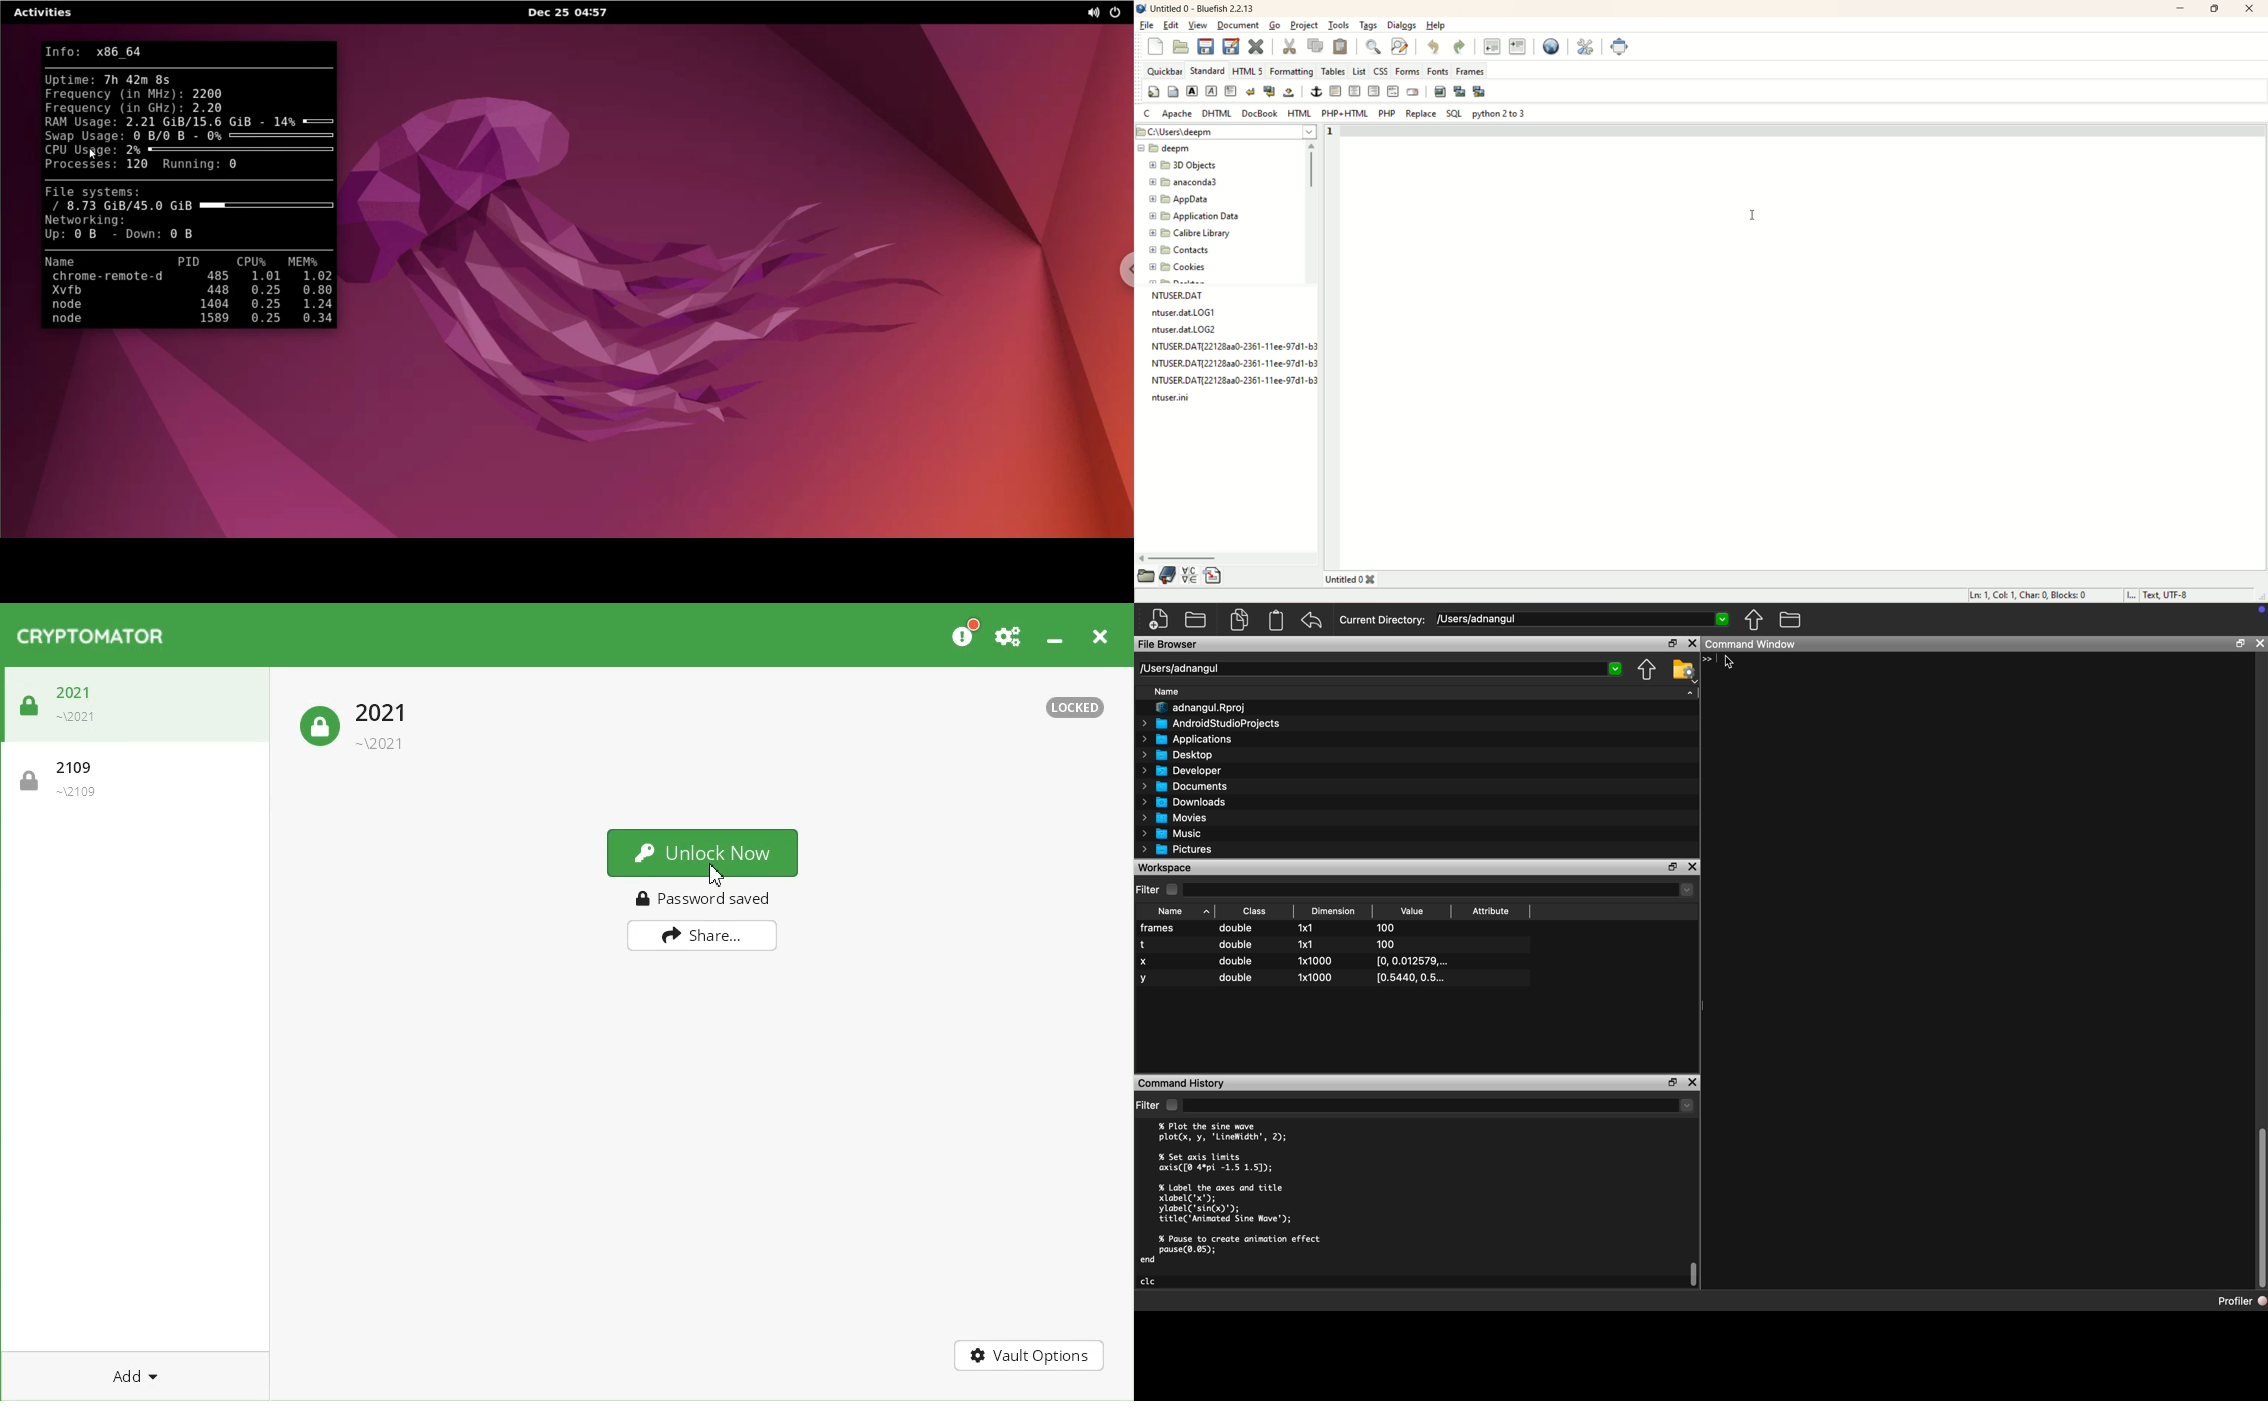 The height and width of the screenshot is (1428, 2268). I want to click on file, so click(1188, 295).